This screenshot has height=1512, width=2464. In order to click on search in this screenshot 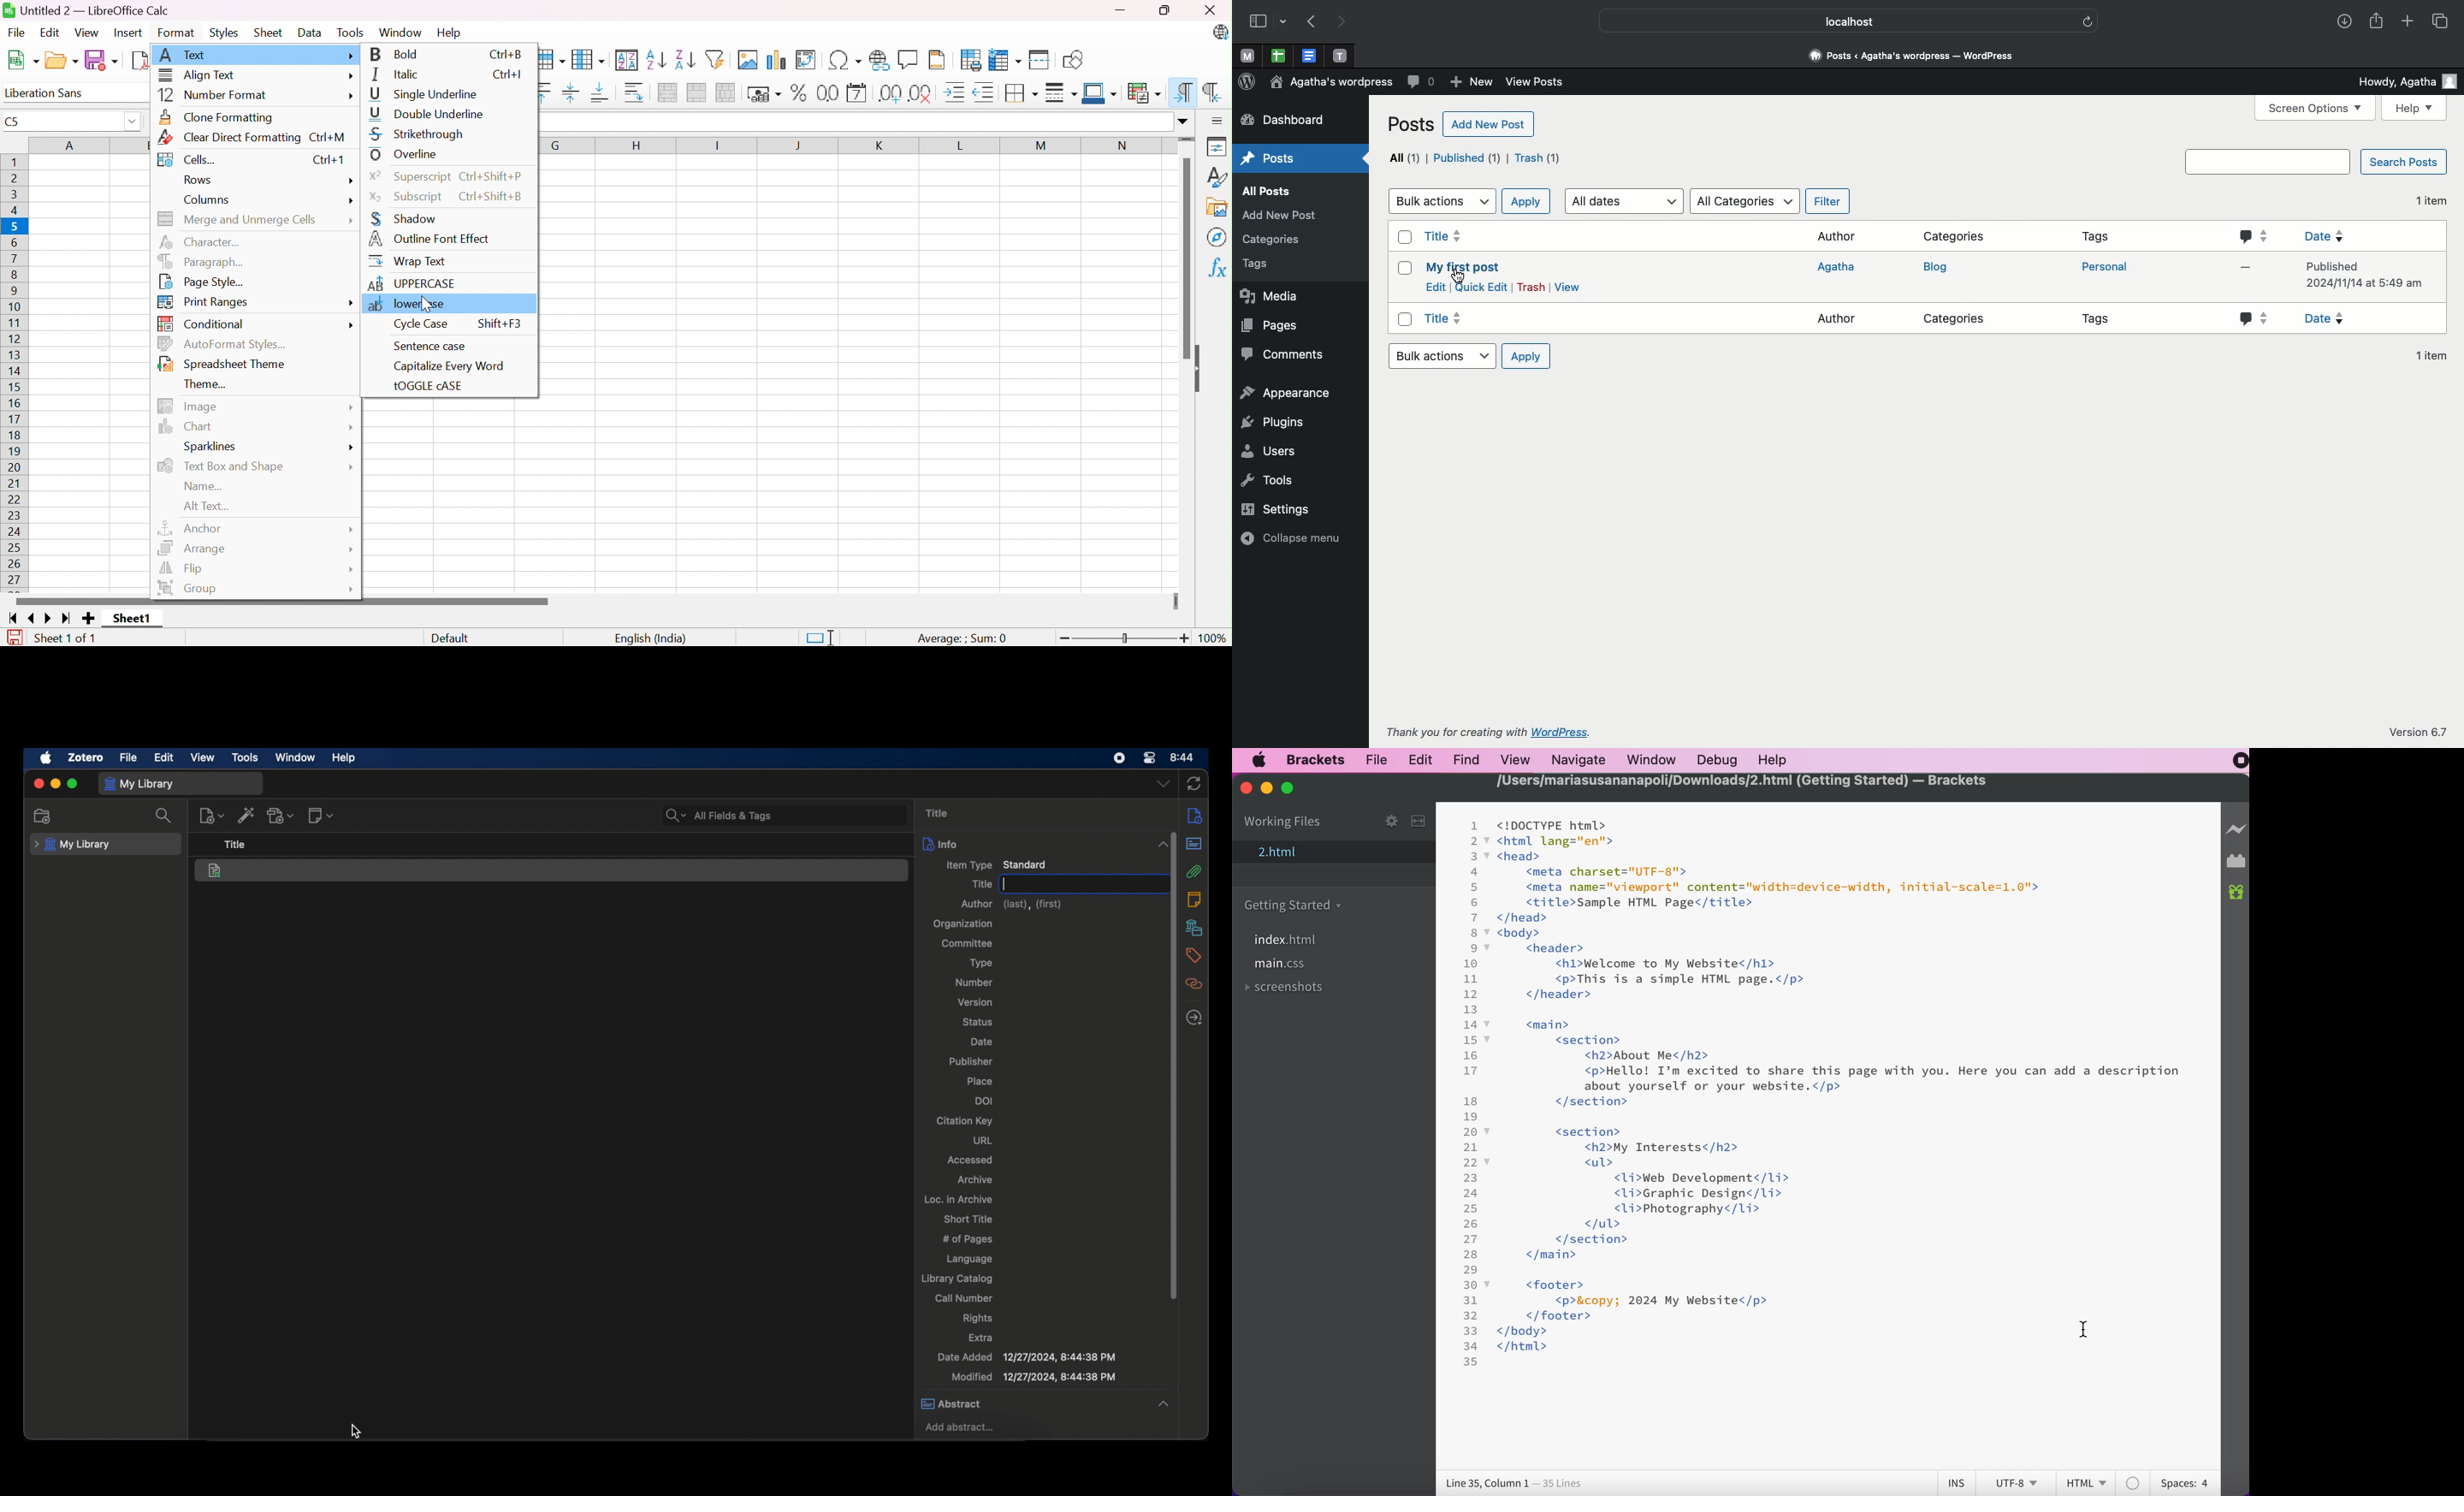, I will do `click(164, 816)`.